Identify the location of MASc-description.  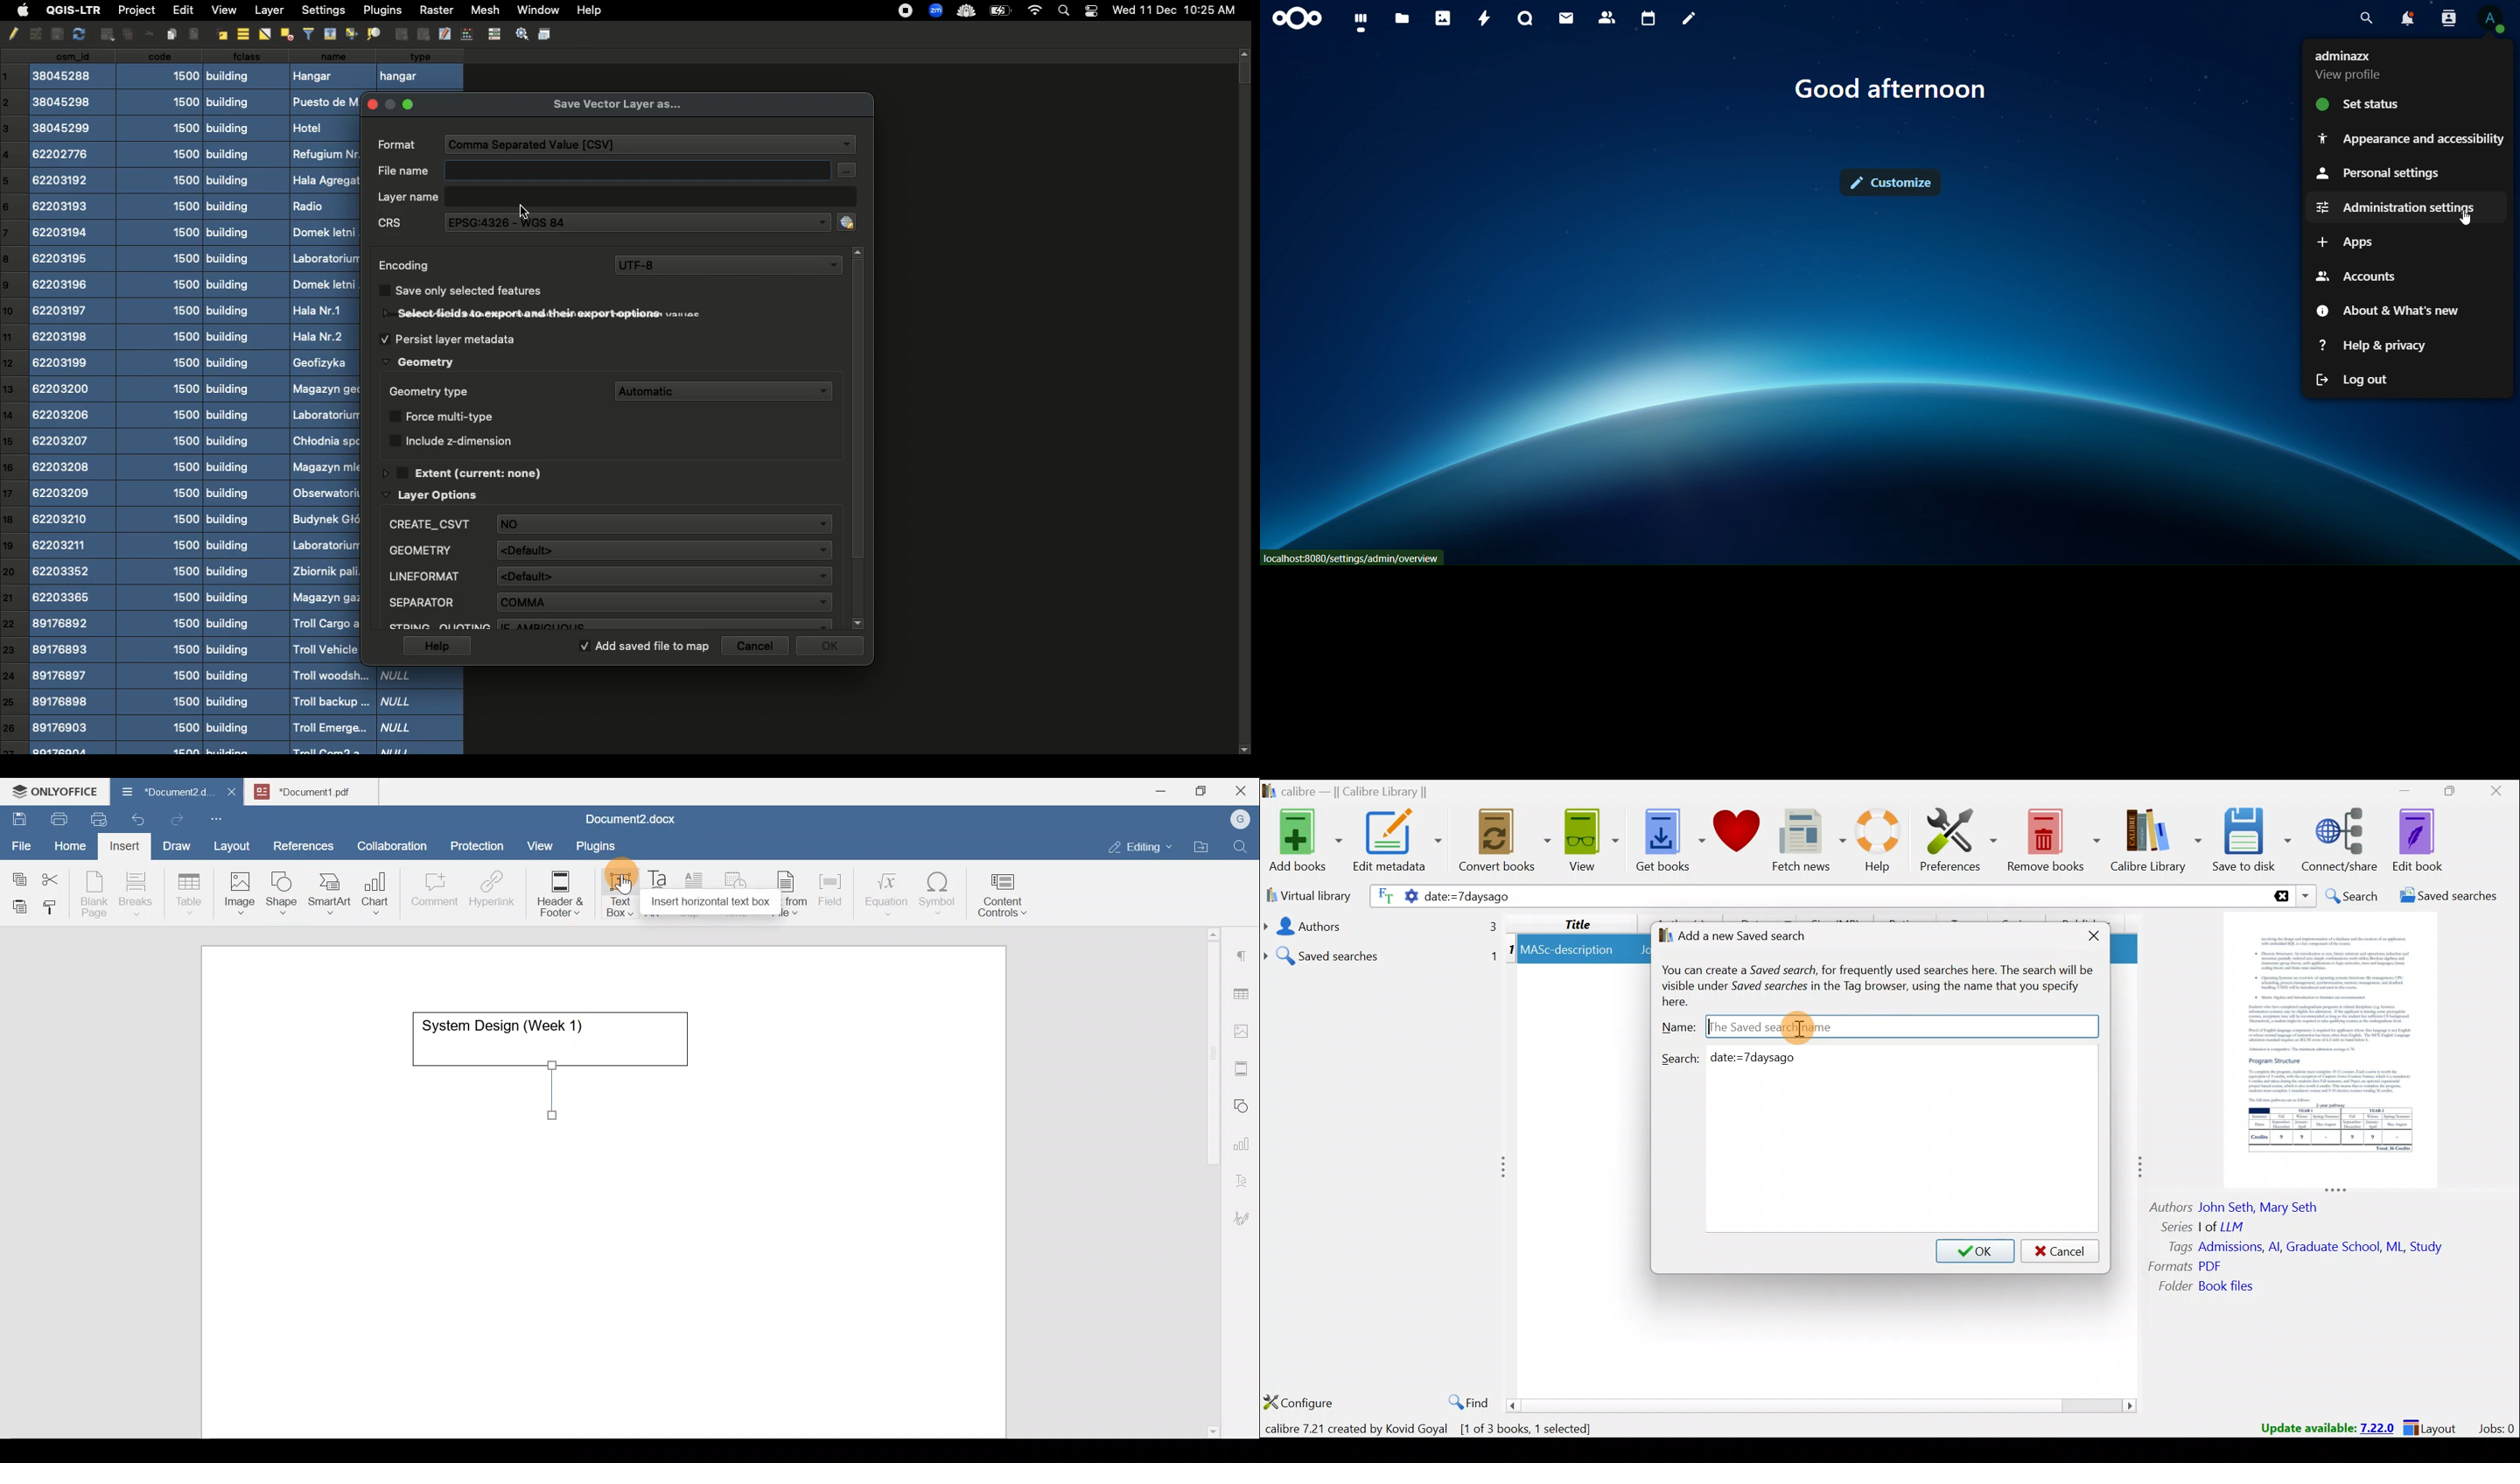
(1568, 952).